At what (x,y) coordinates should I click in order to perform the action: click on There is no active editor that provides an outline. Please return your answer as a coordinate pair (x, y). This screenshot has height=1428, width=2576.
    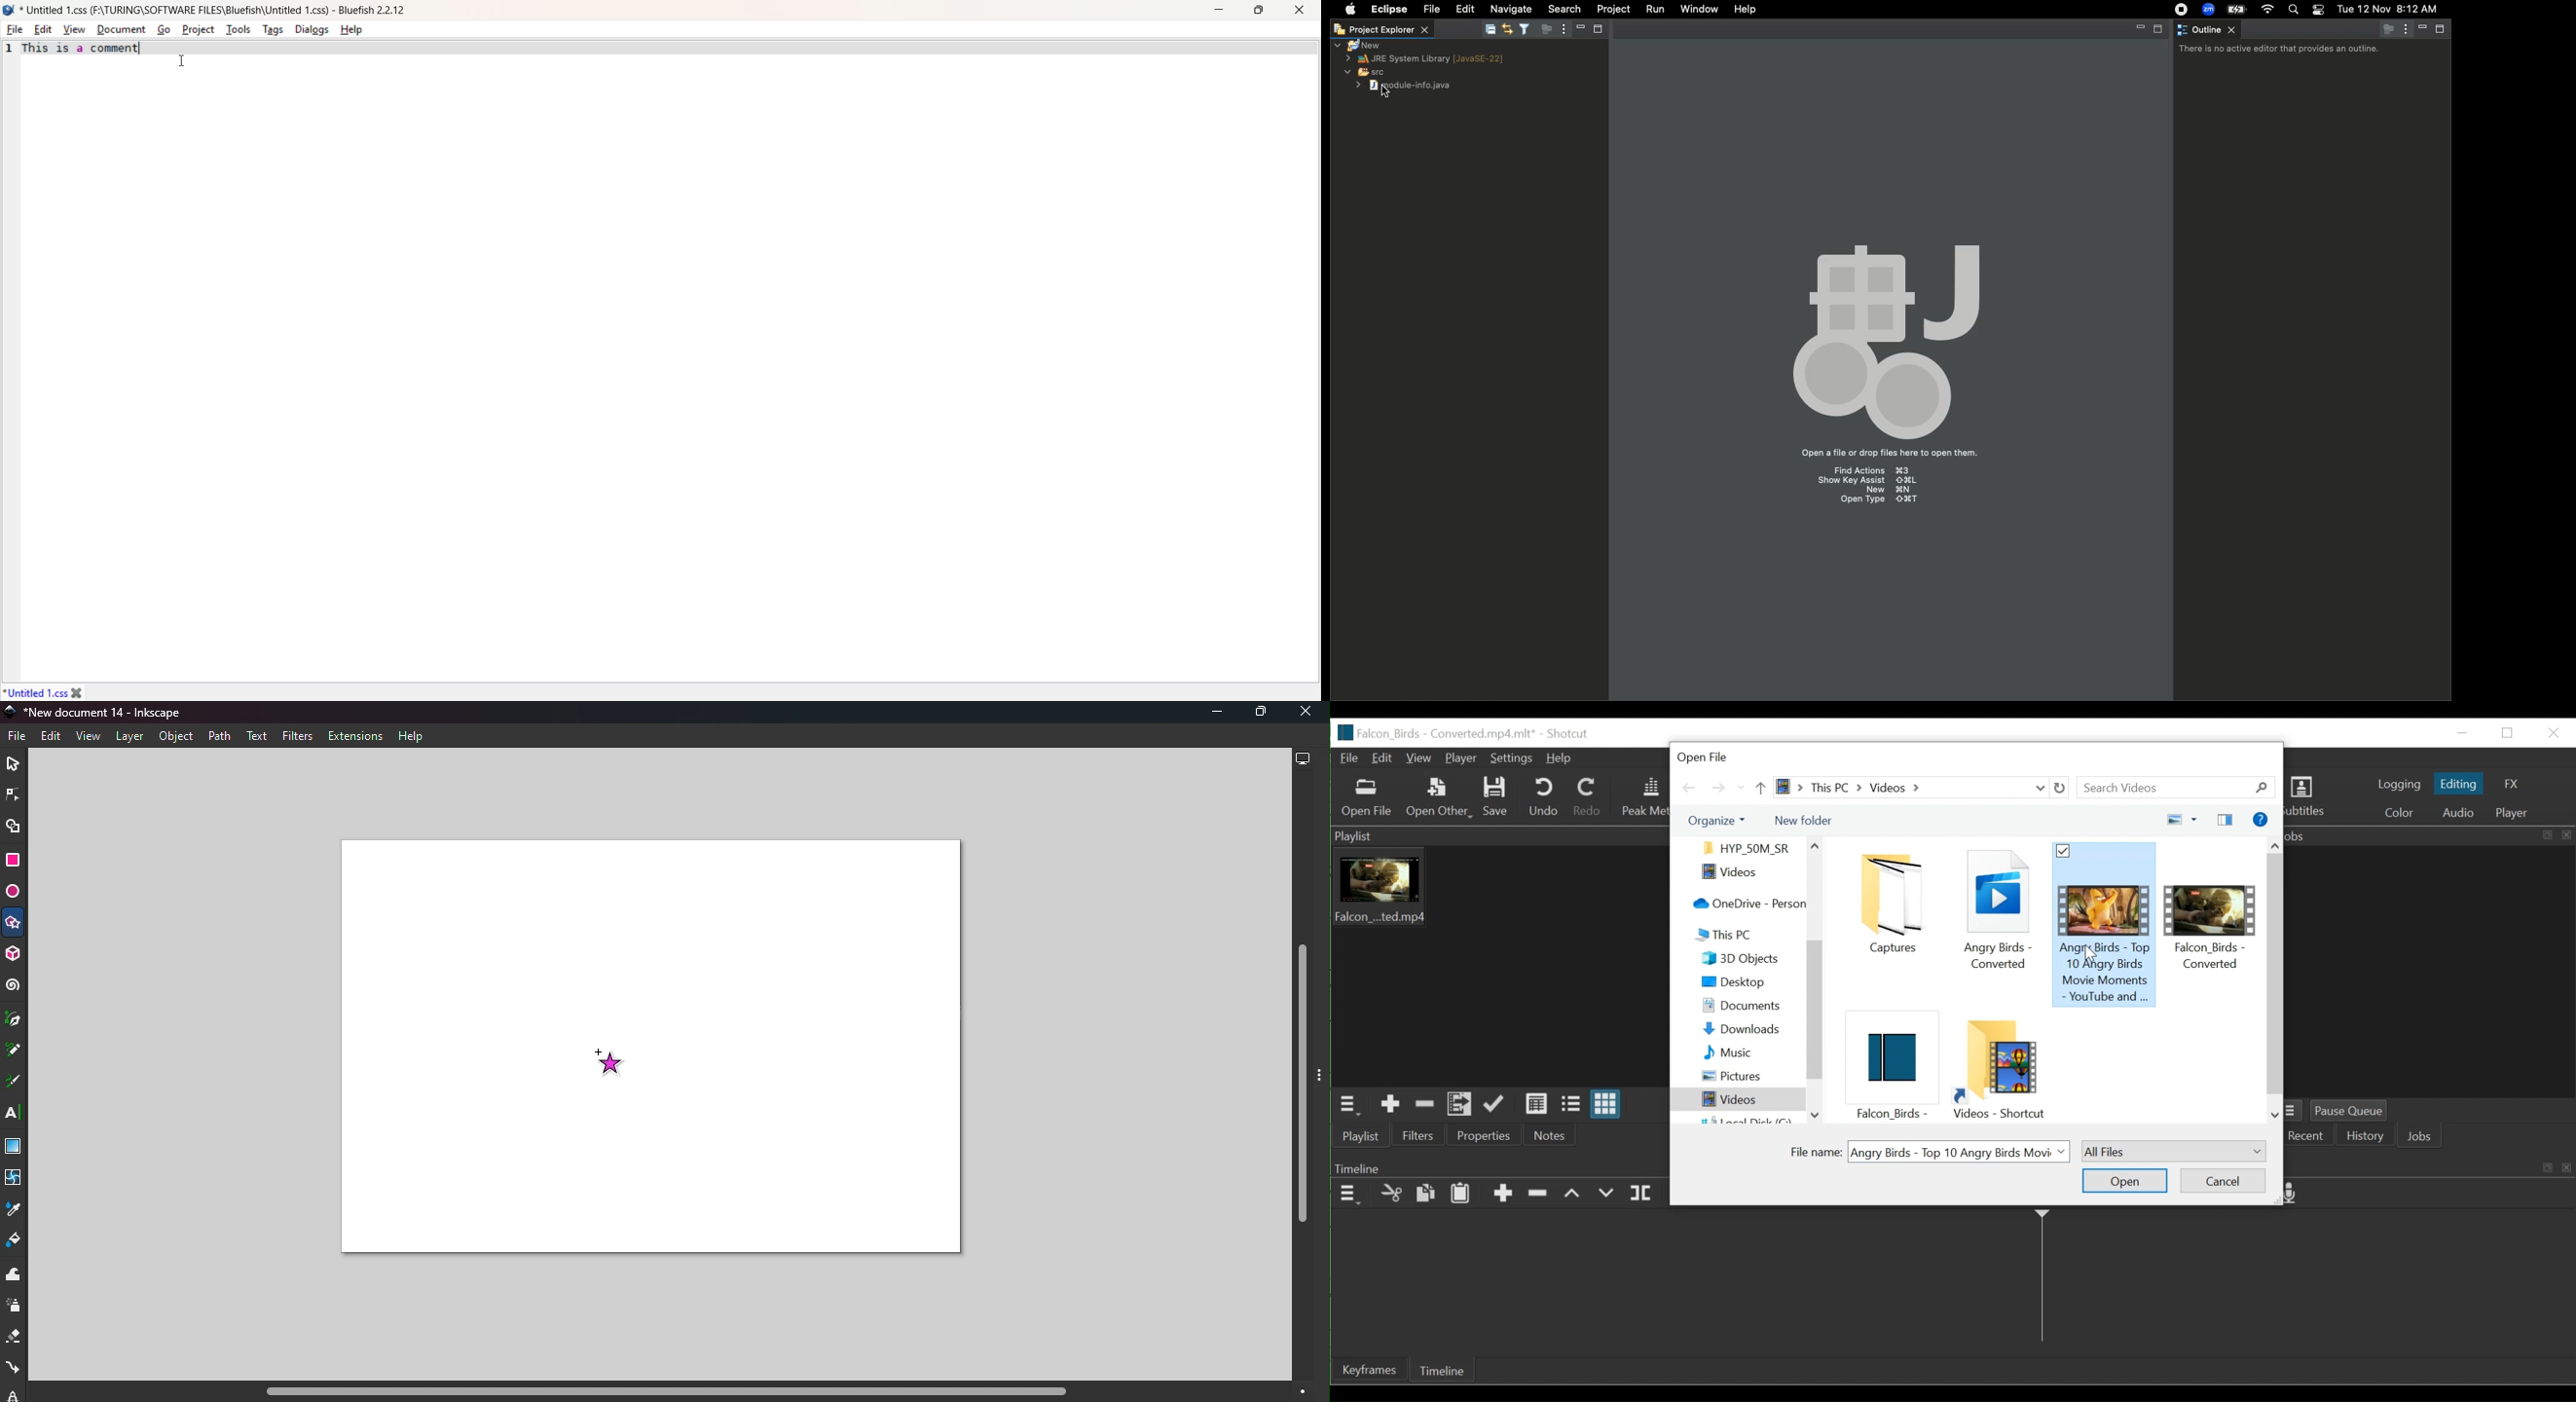
    Looking at the image, I should click on (2279, 50).